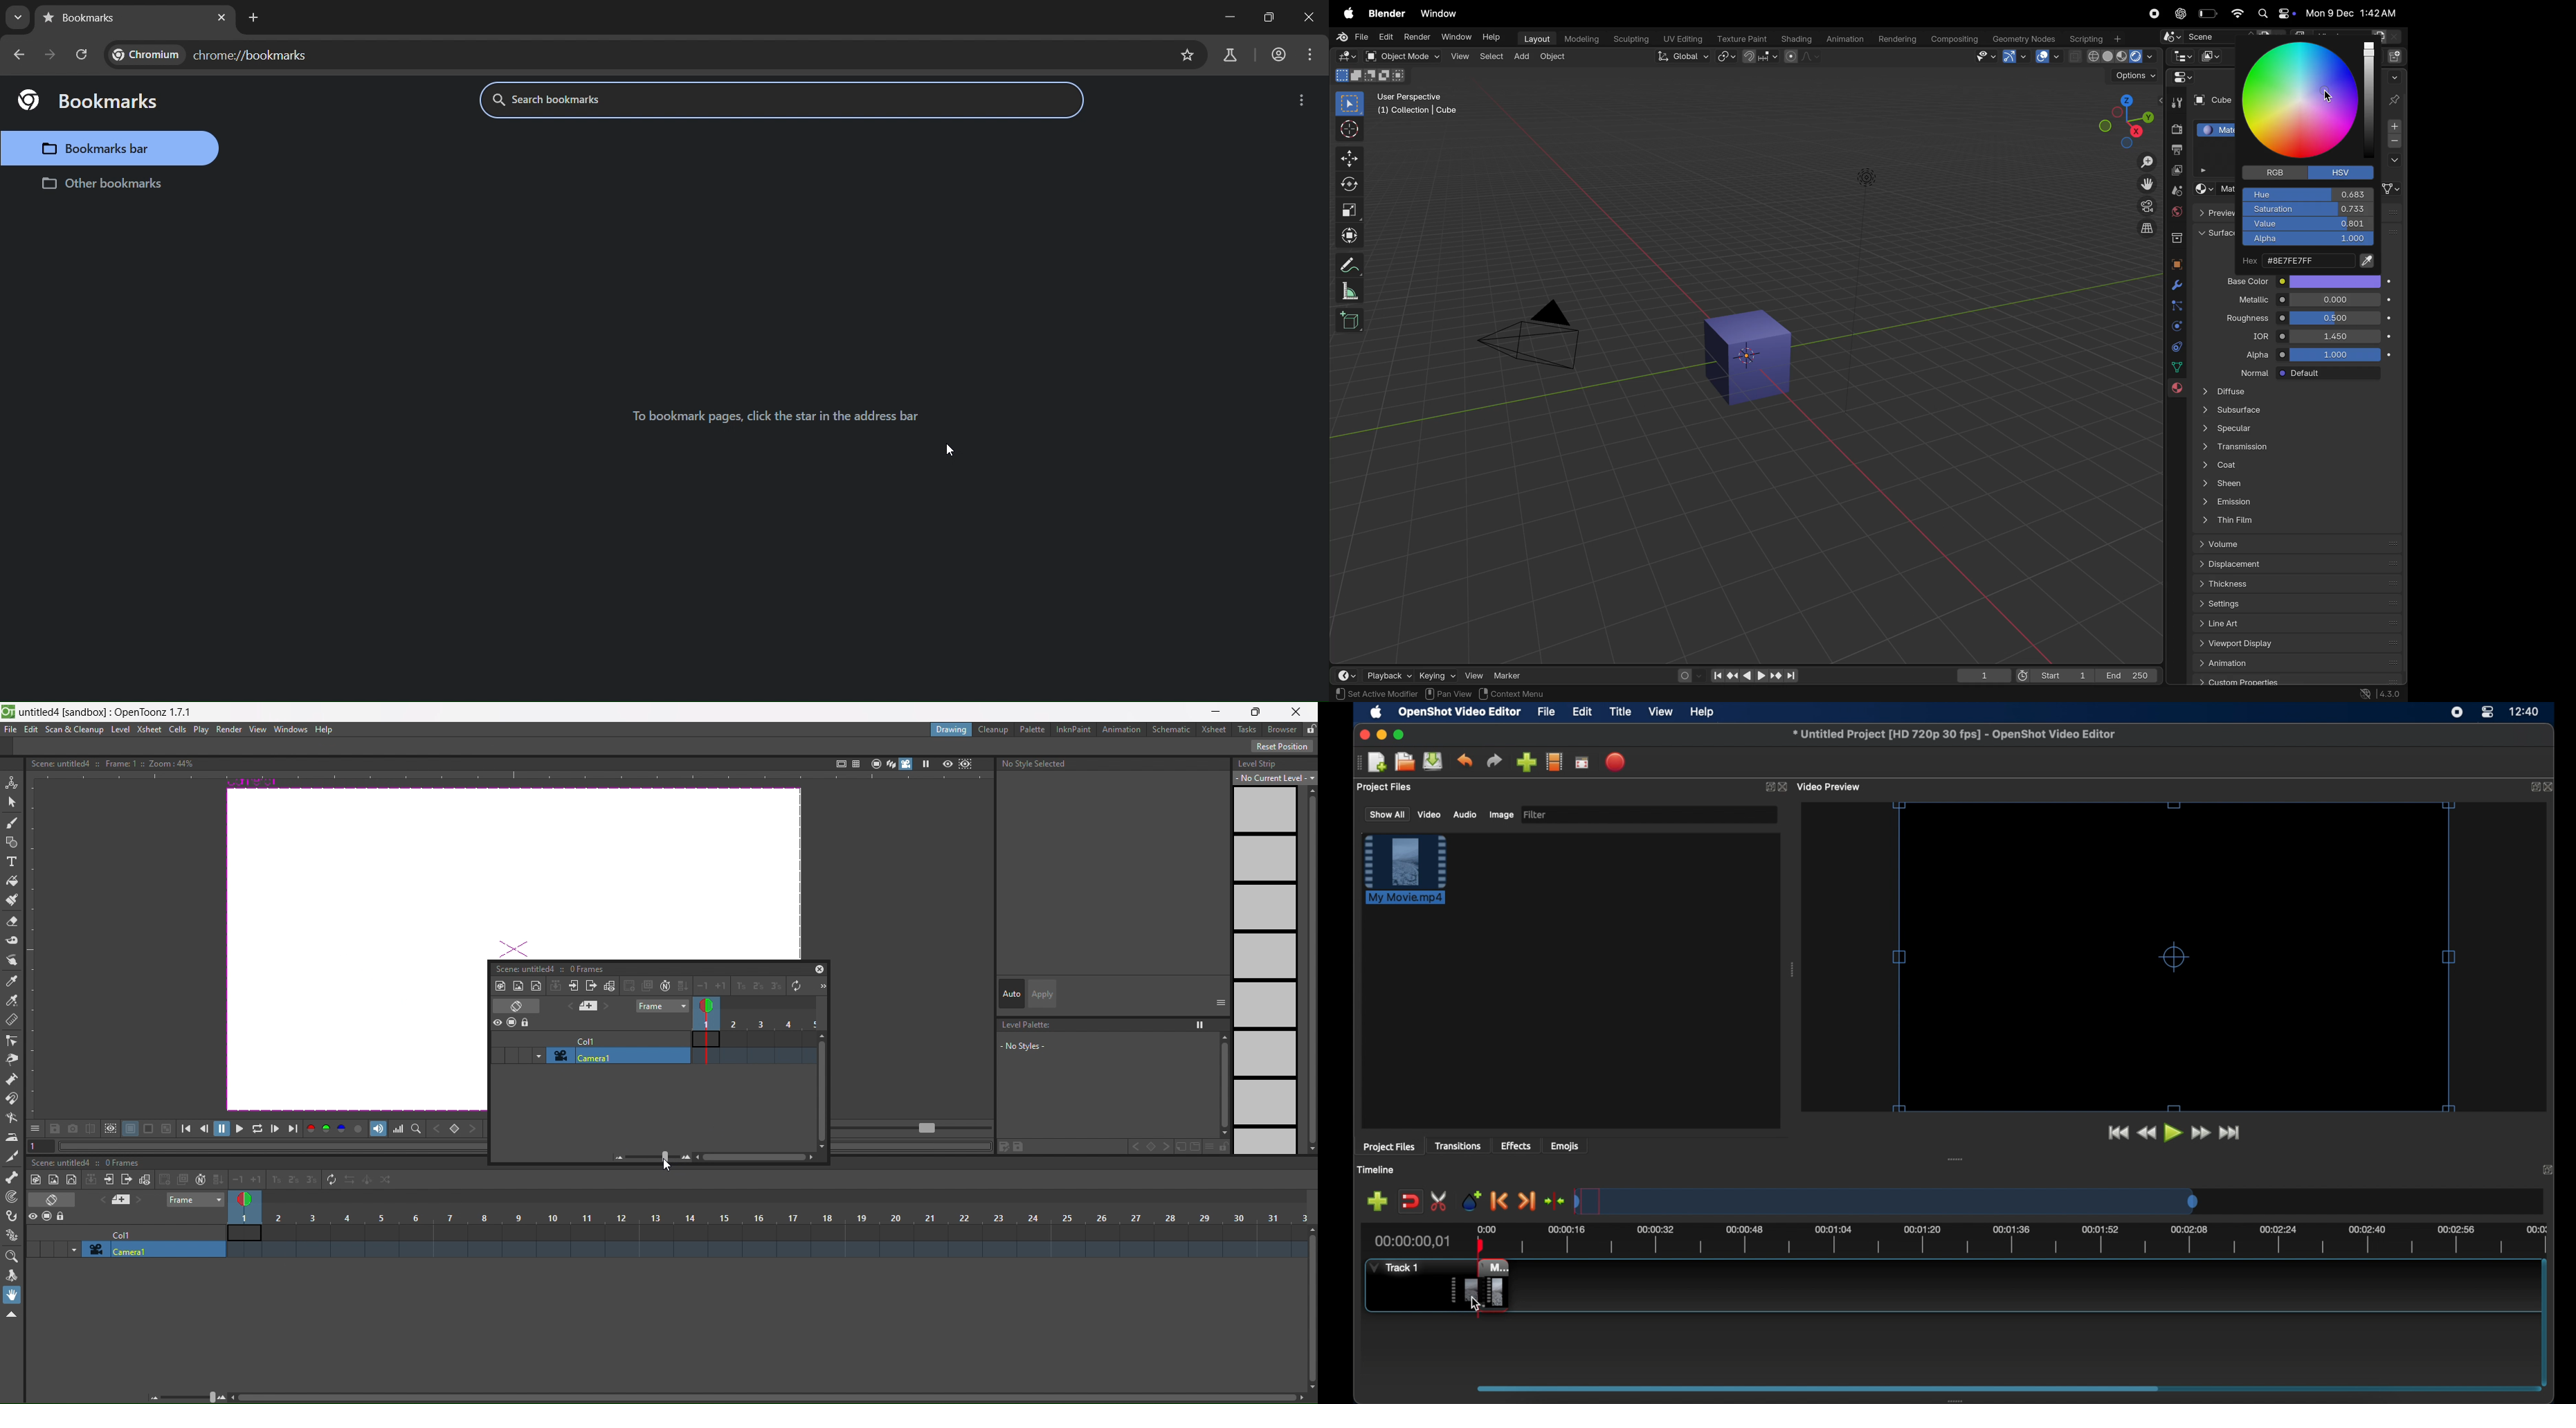 The image size is (2576, 1428). Describe the element at coordinates (2116, 1132) in the screenshot. I see `jump to start` at that location.